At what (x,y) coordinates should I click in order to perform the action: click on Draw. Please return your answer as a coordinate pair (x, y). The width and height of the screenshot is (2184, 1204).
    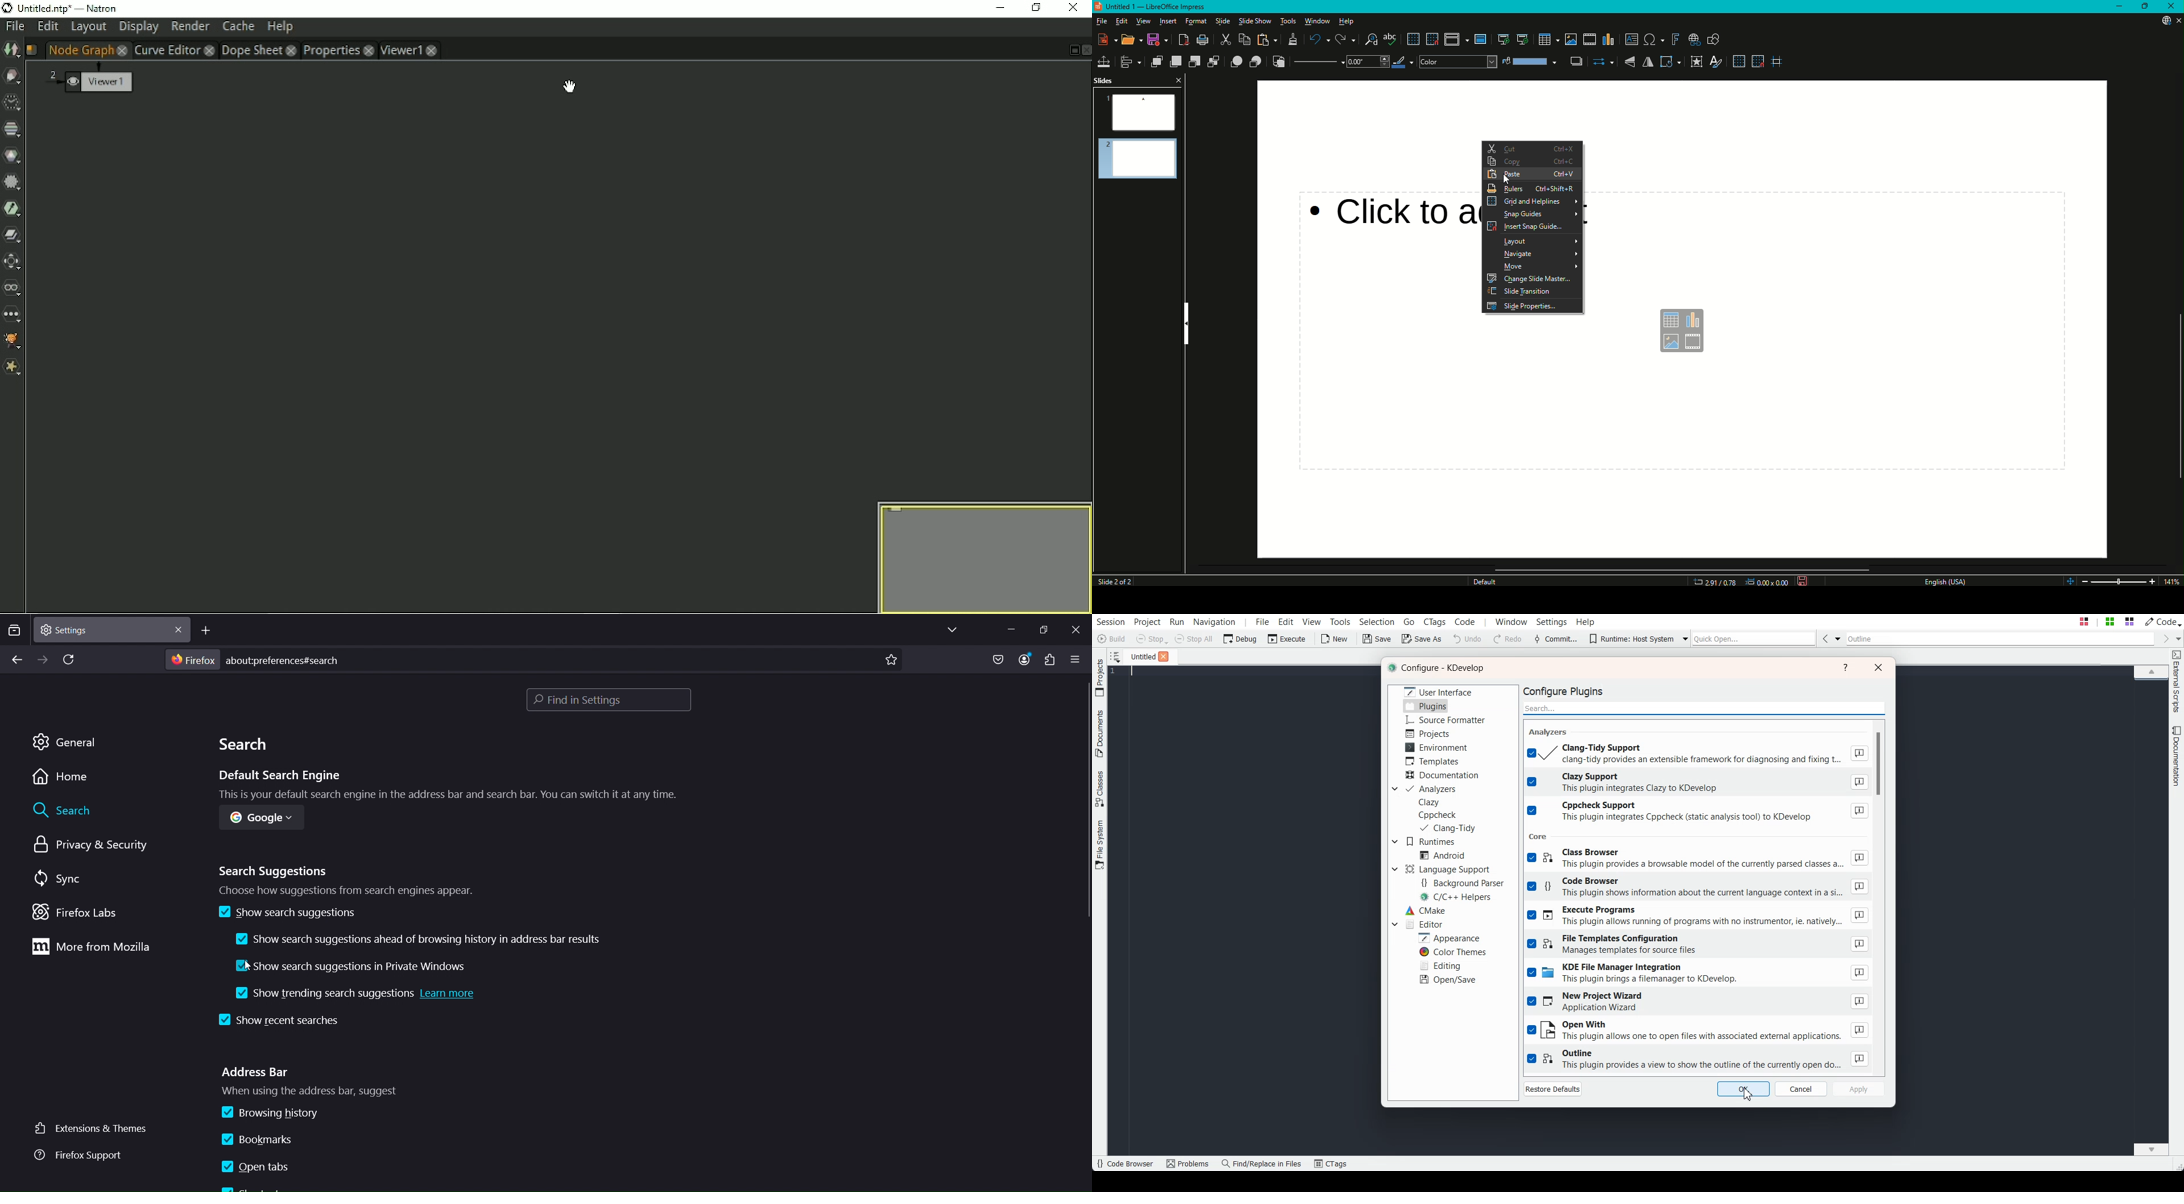
    Looking at the image, I should click on (14, 76).